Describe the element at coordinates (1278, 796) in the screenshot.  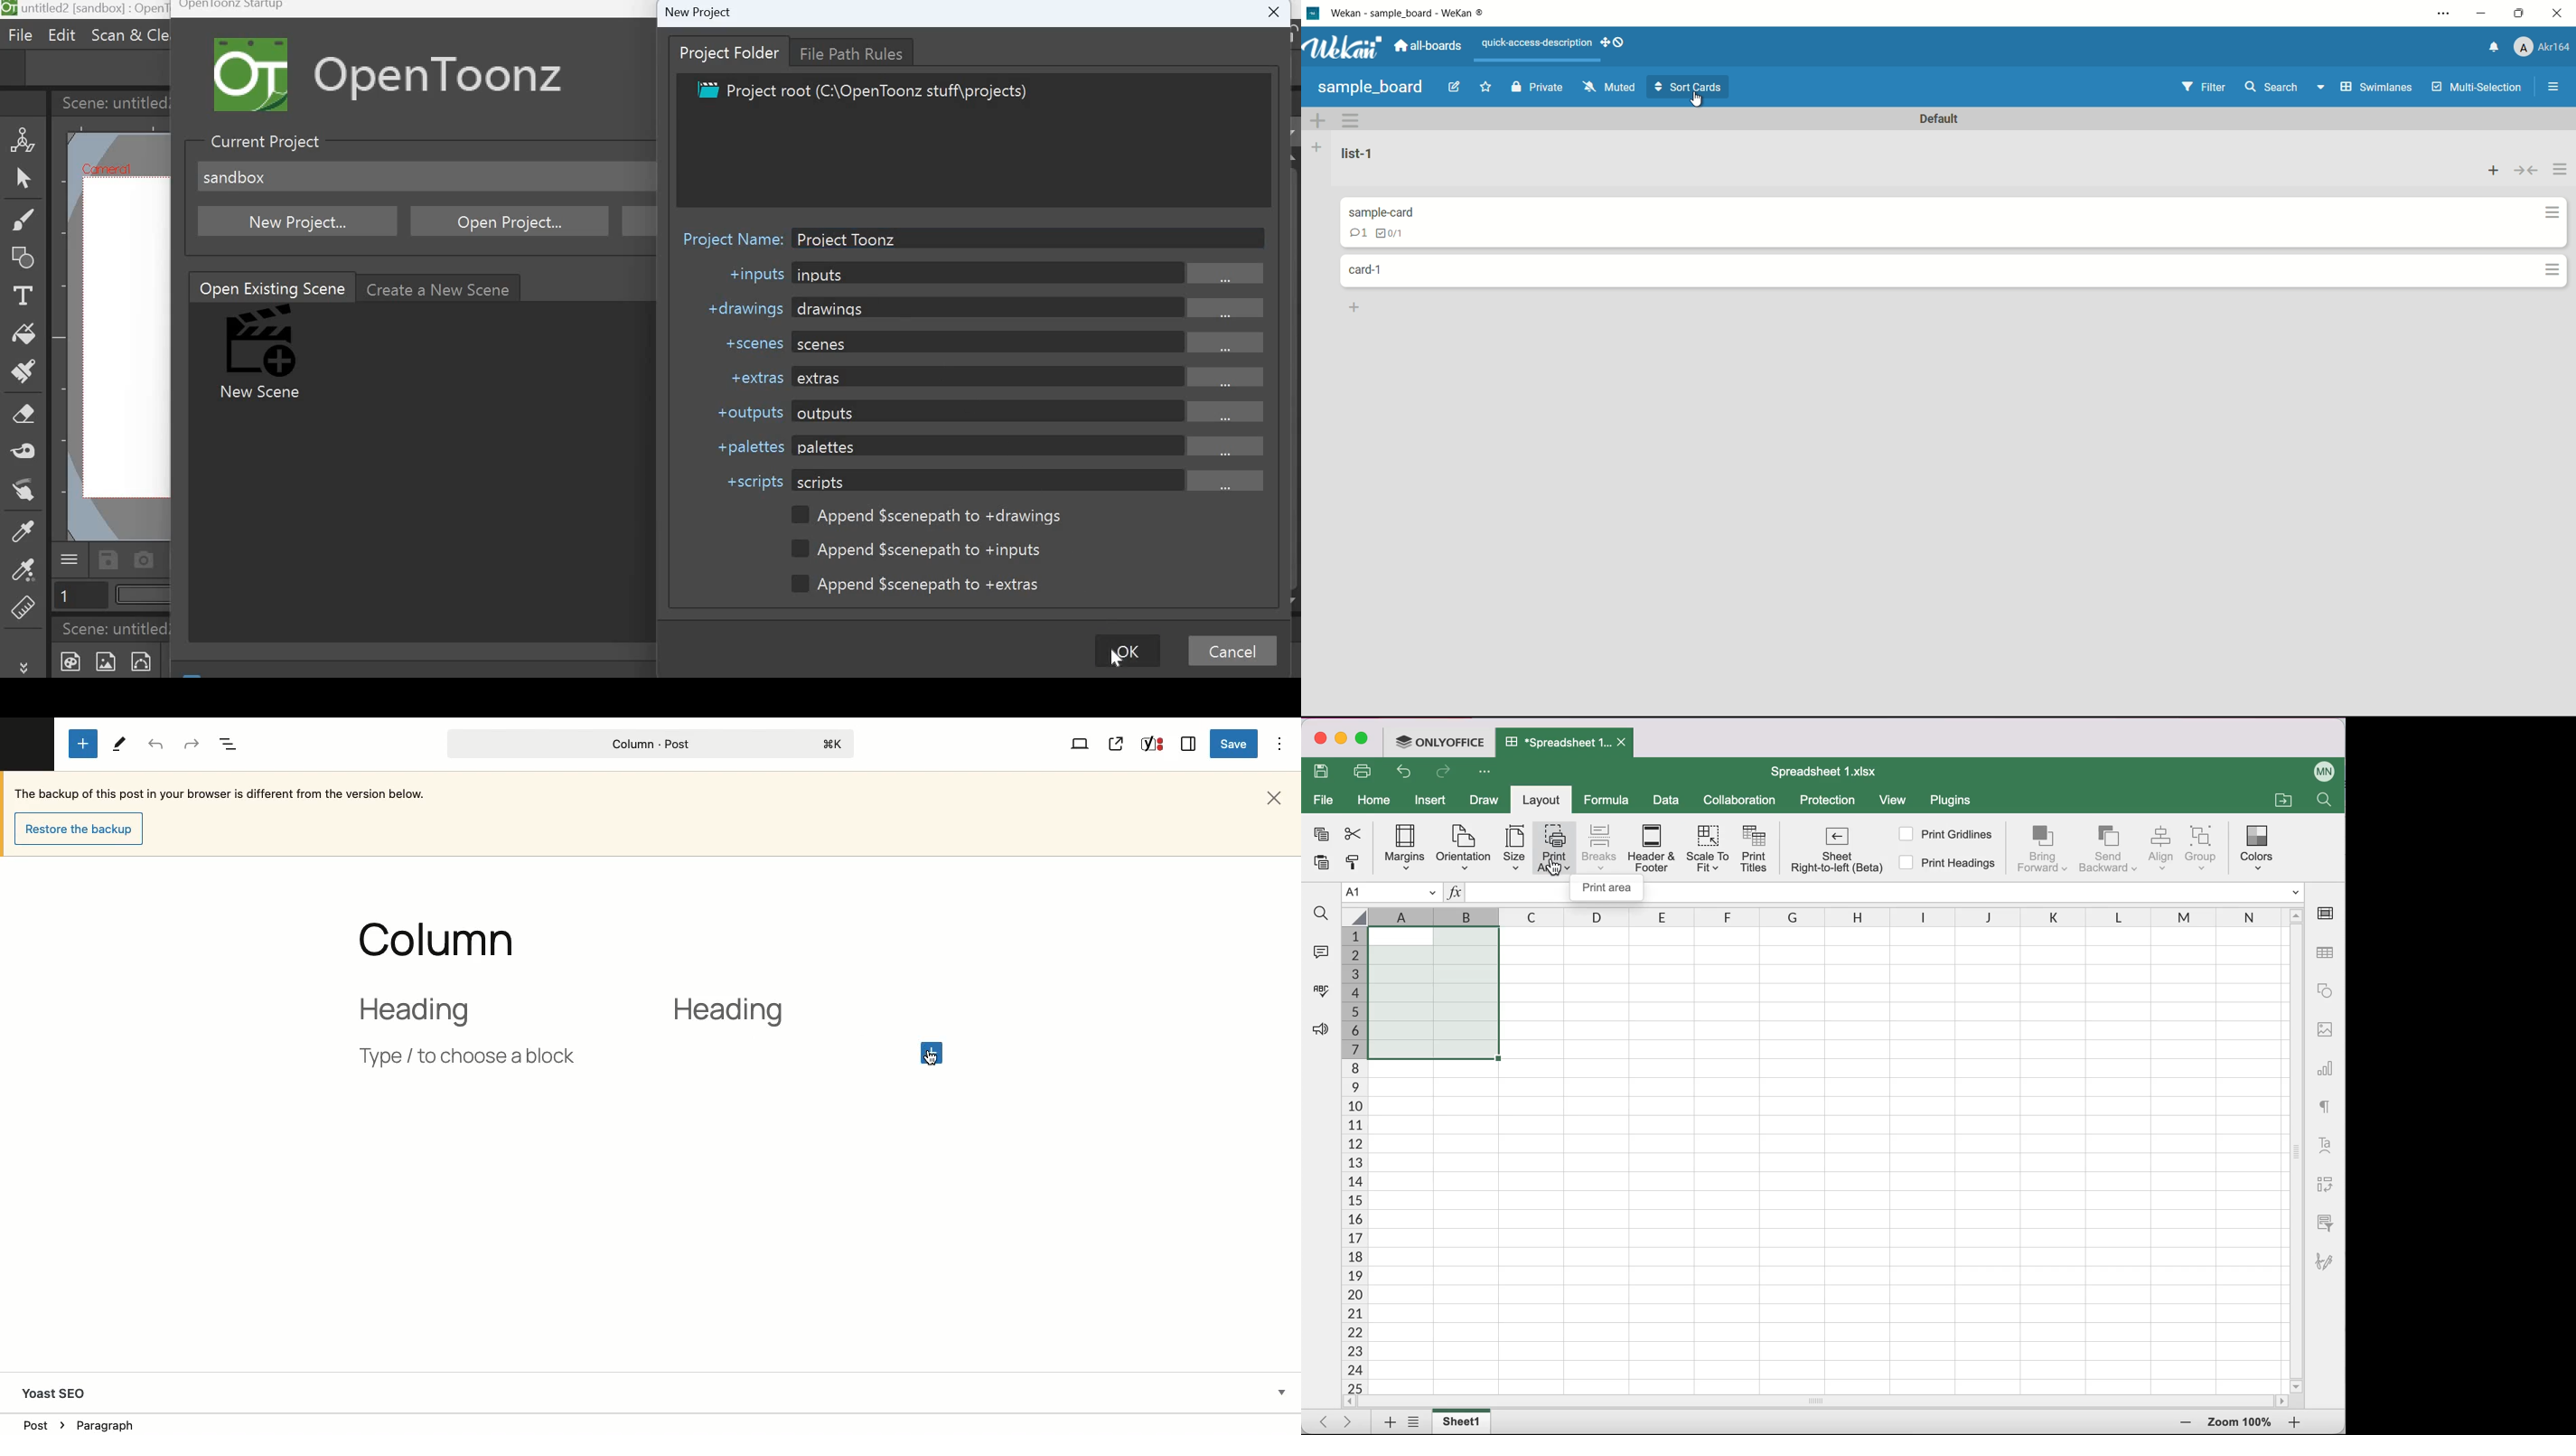
I see `Close` at that location.